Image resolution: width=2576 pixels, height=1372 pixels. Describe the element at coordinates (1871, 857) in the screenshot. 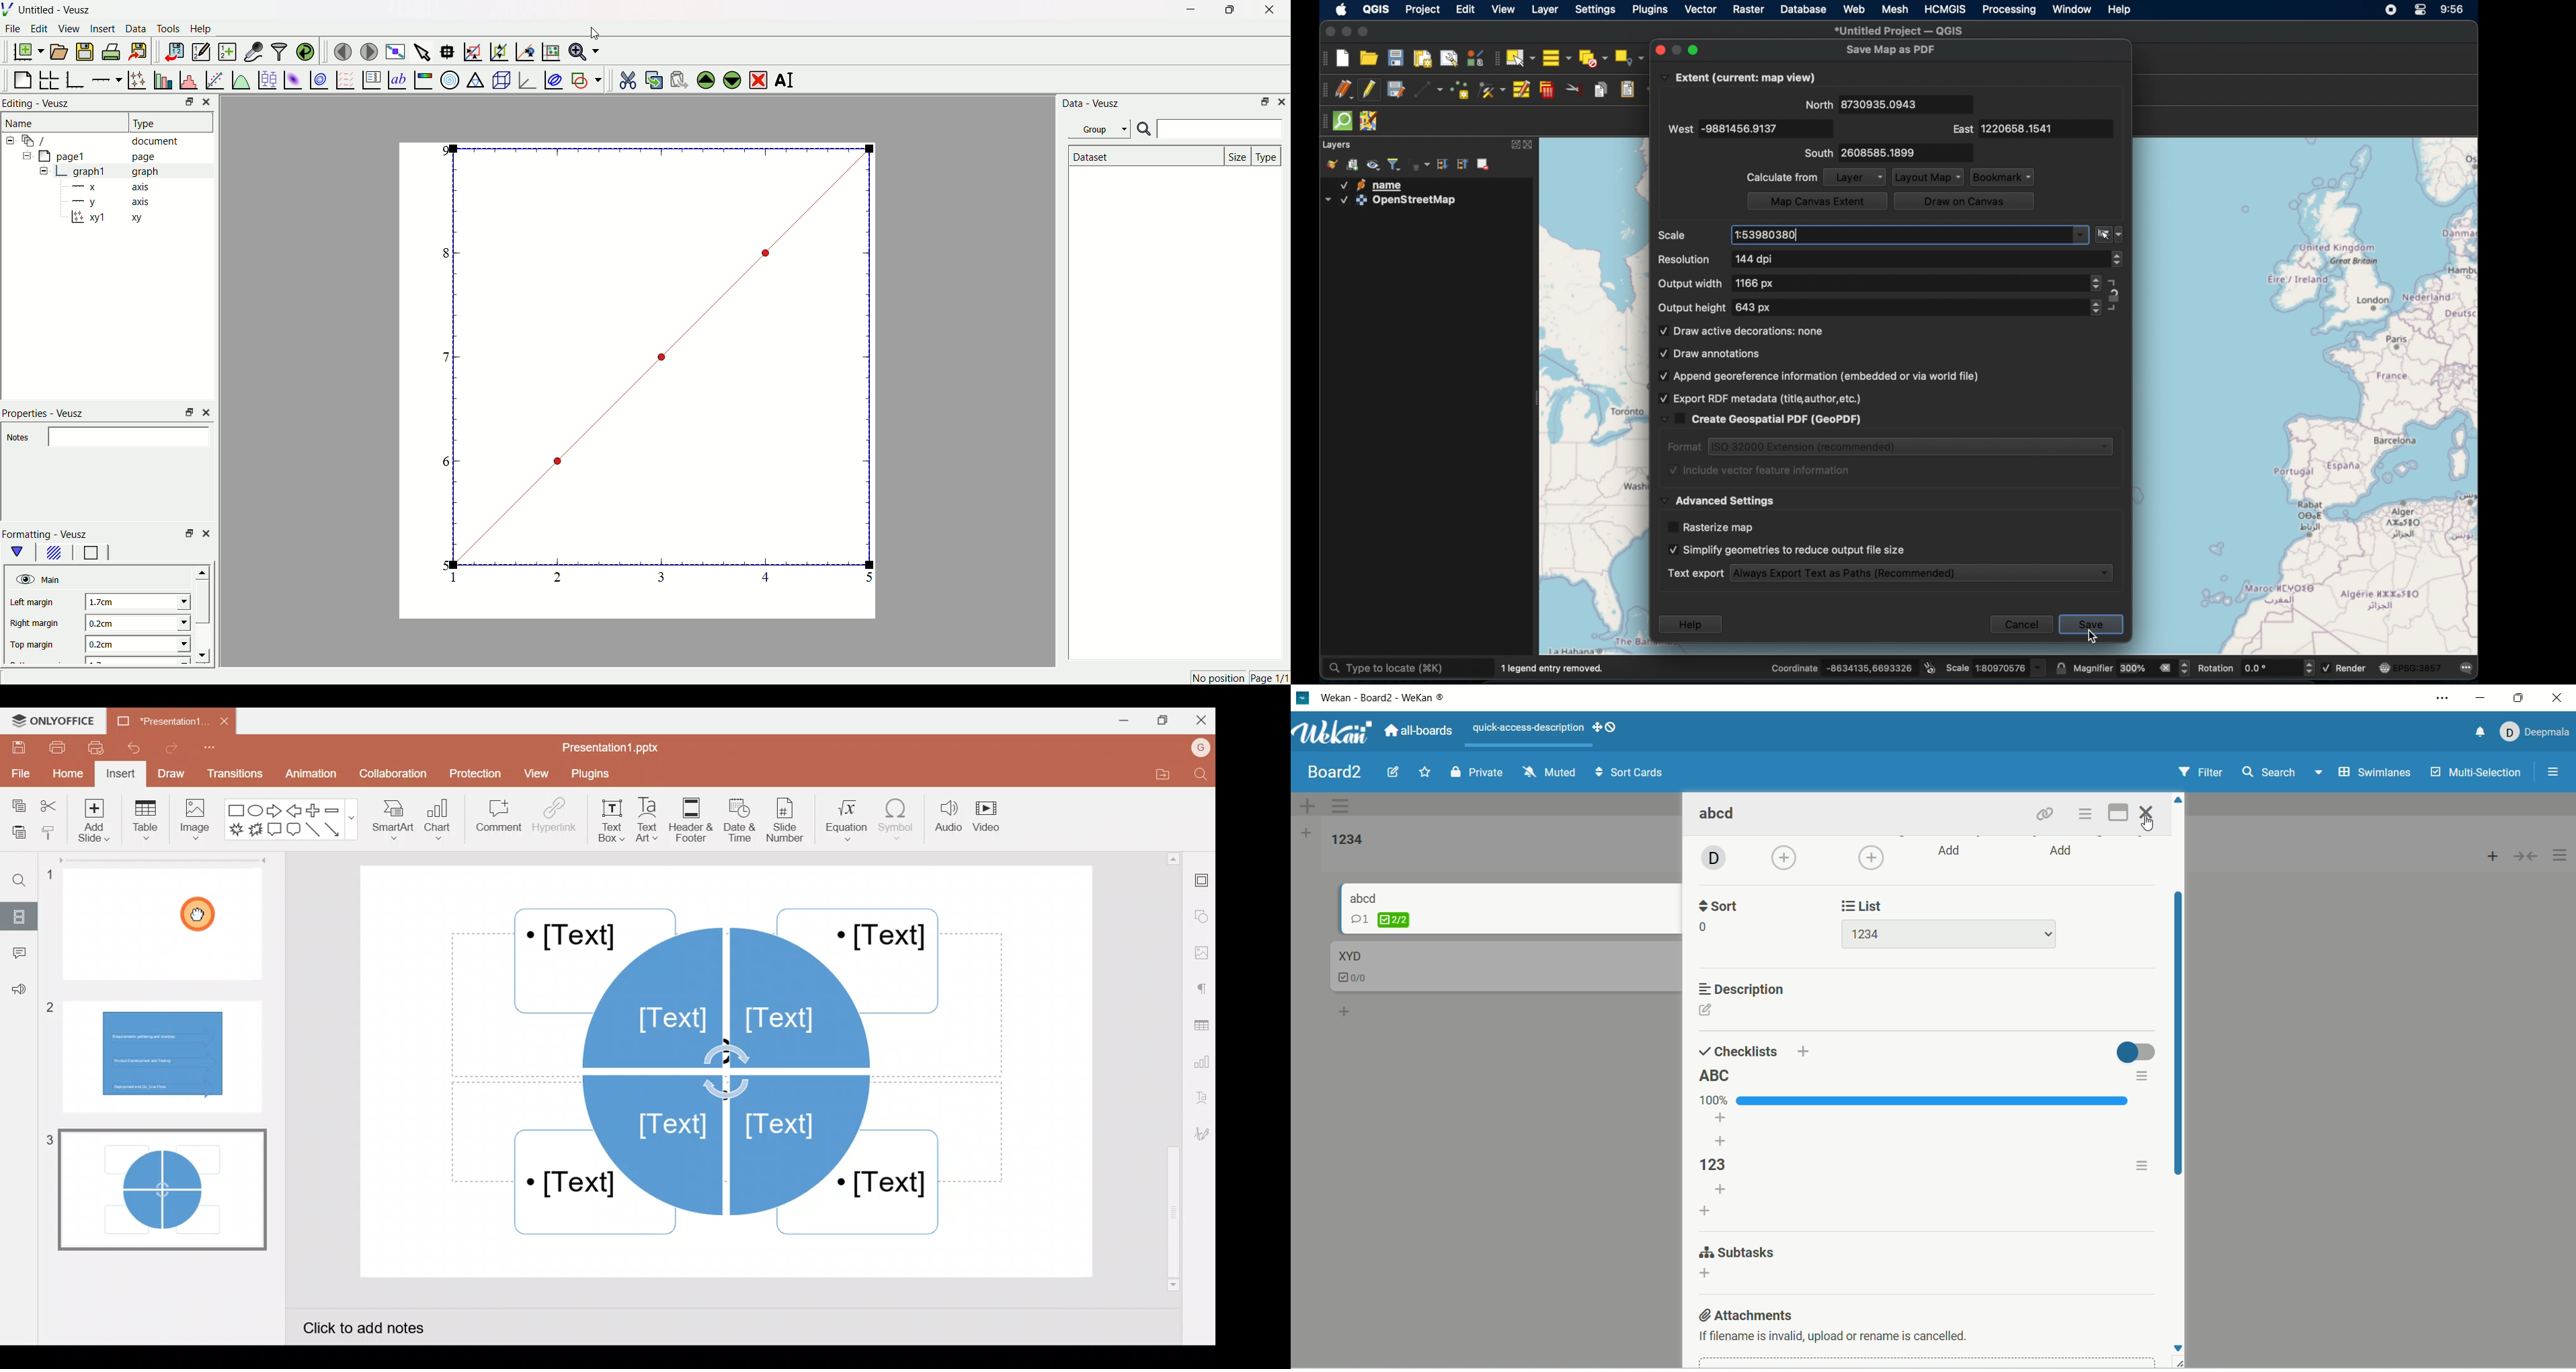

I see `add` at that location.